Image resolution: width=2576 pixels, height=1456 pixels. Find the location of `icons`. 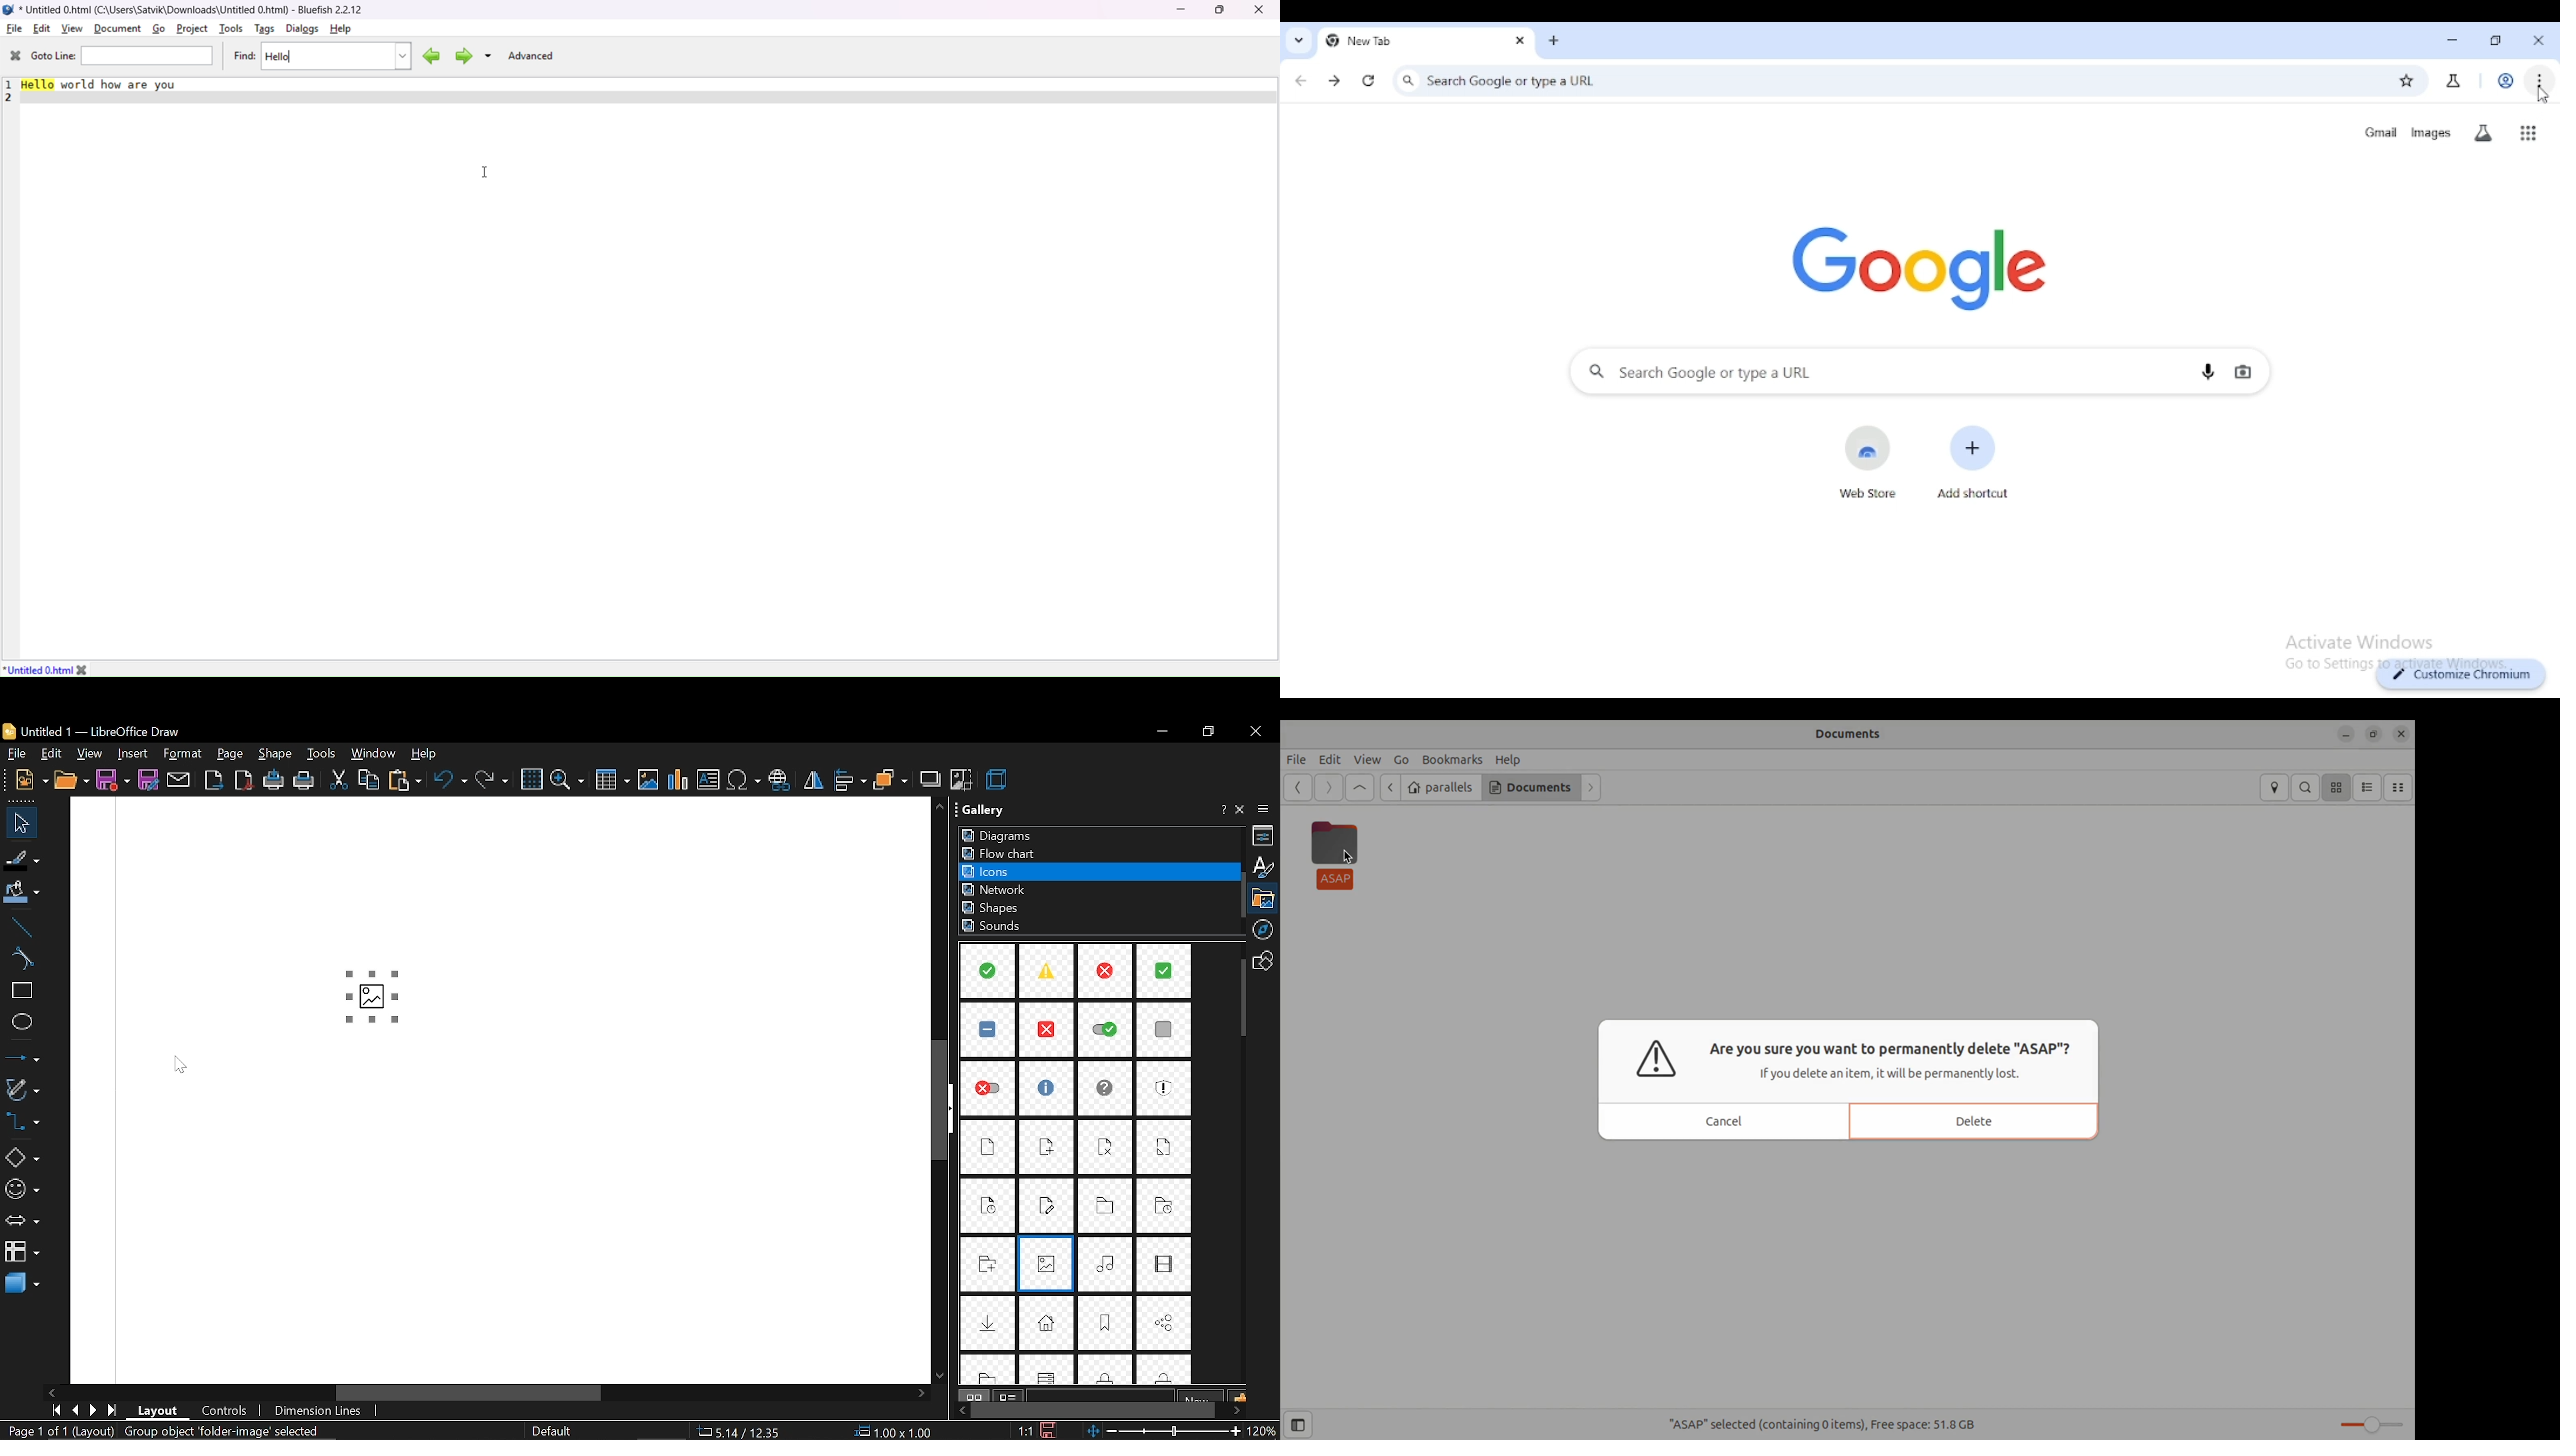

icons is located at coordinates (999, 871).